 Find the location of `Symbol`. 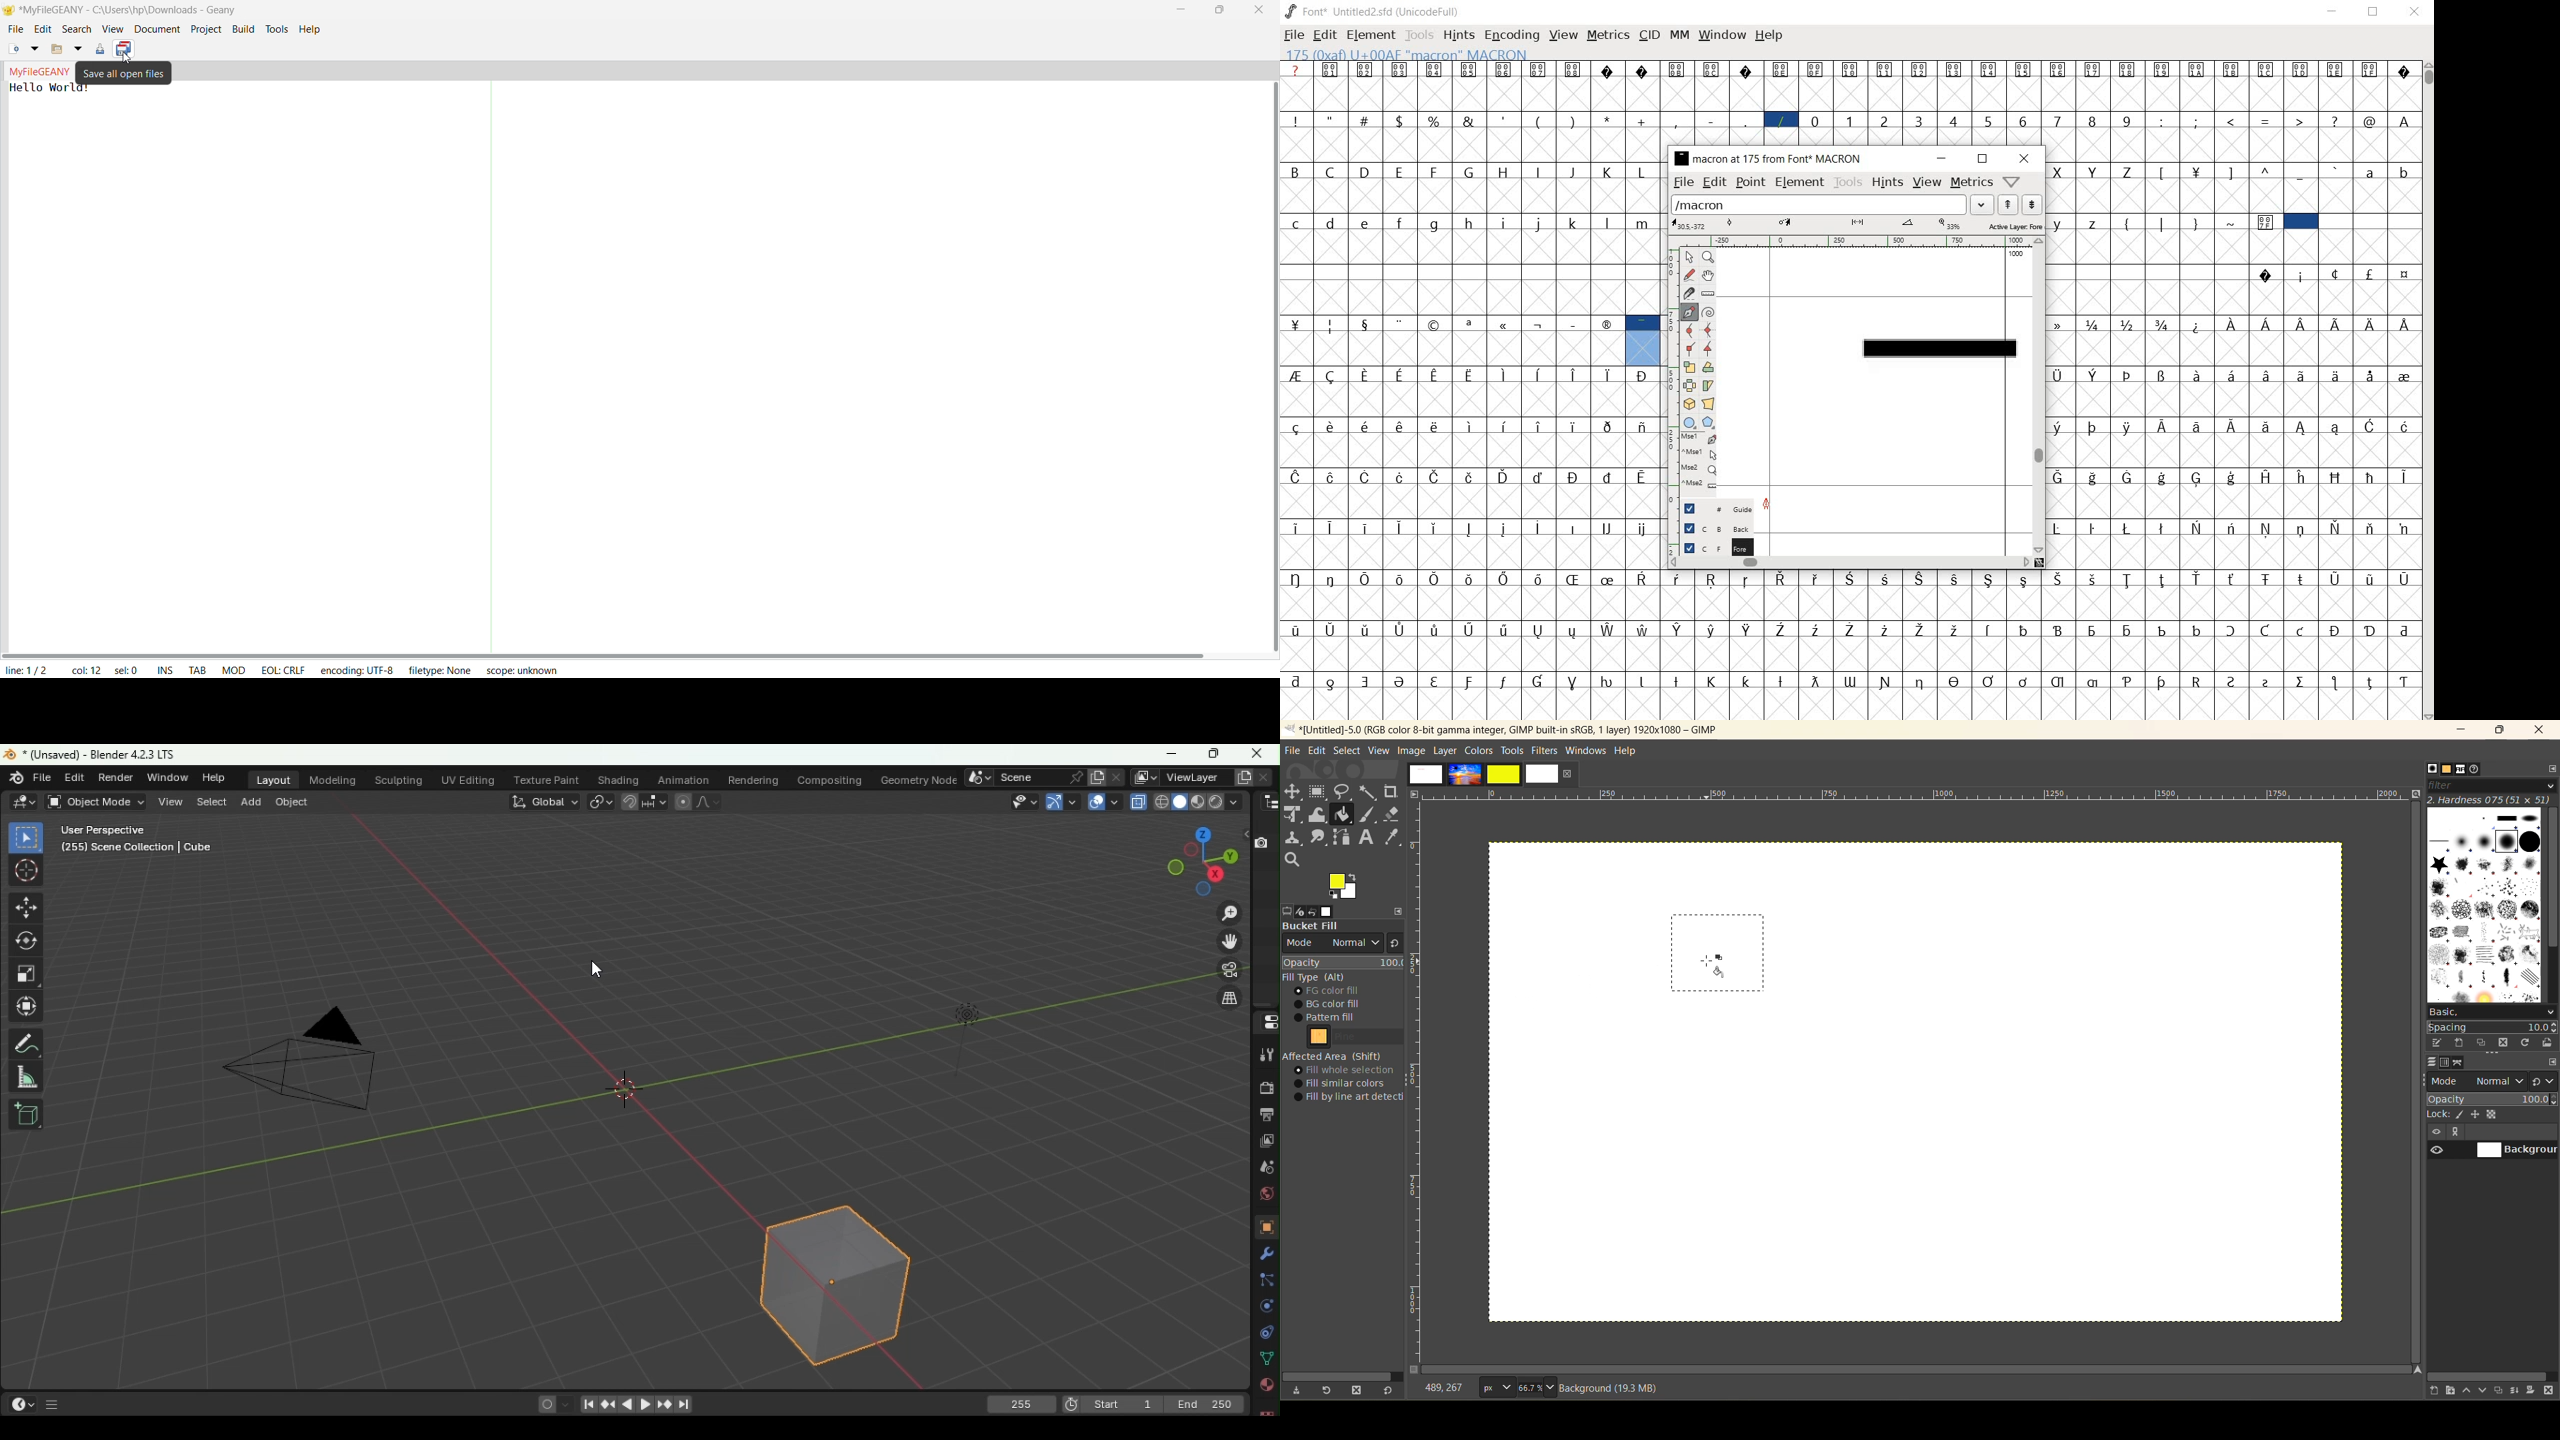

Symbol is located at coordinates (1504, 528).